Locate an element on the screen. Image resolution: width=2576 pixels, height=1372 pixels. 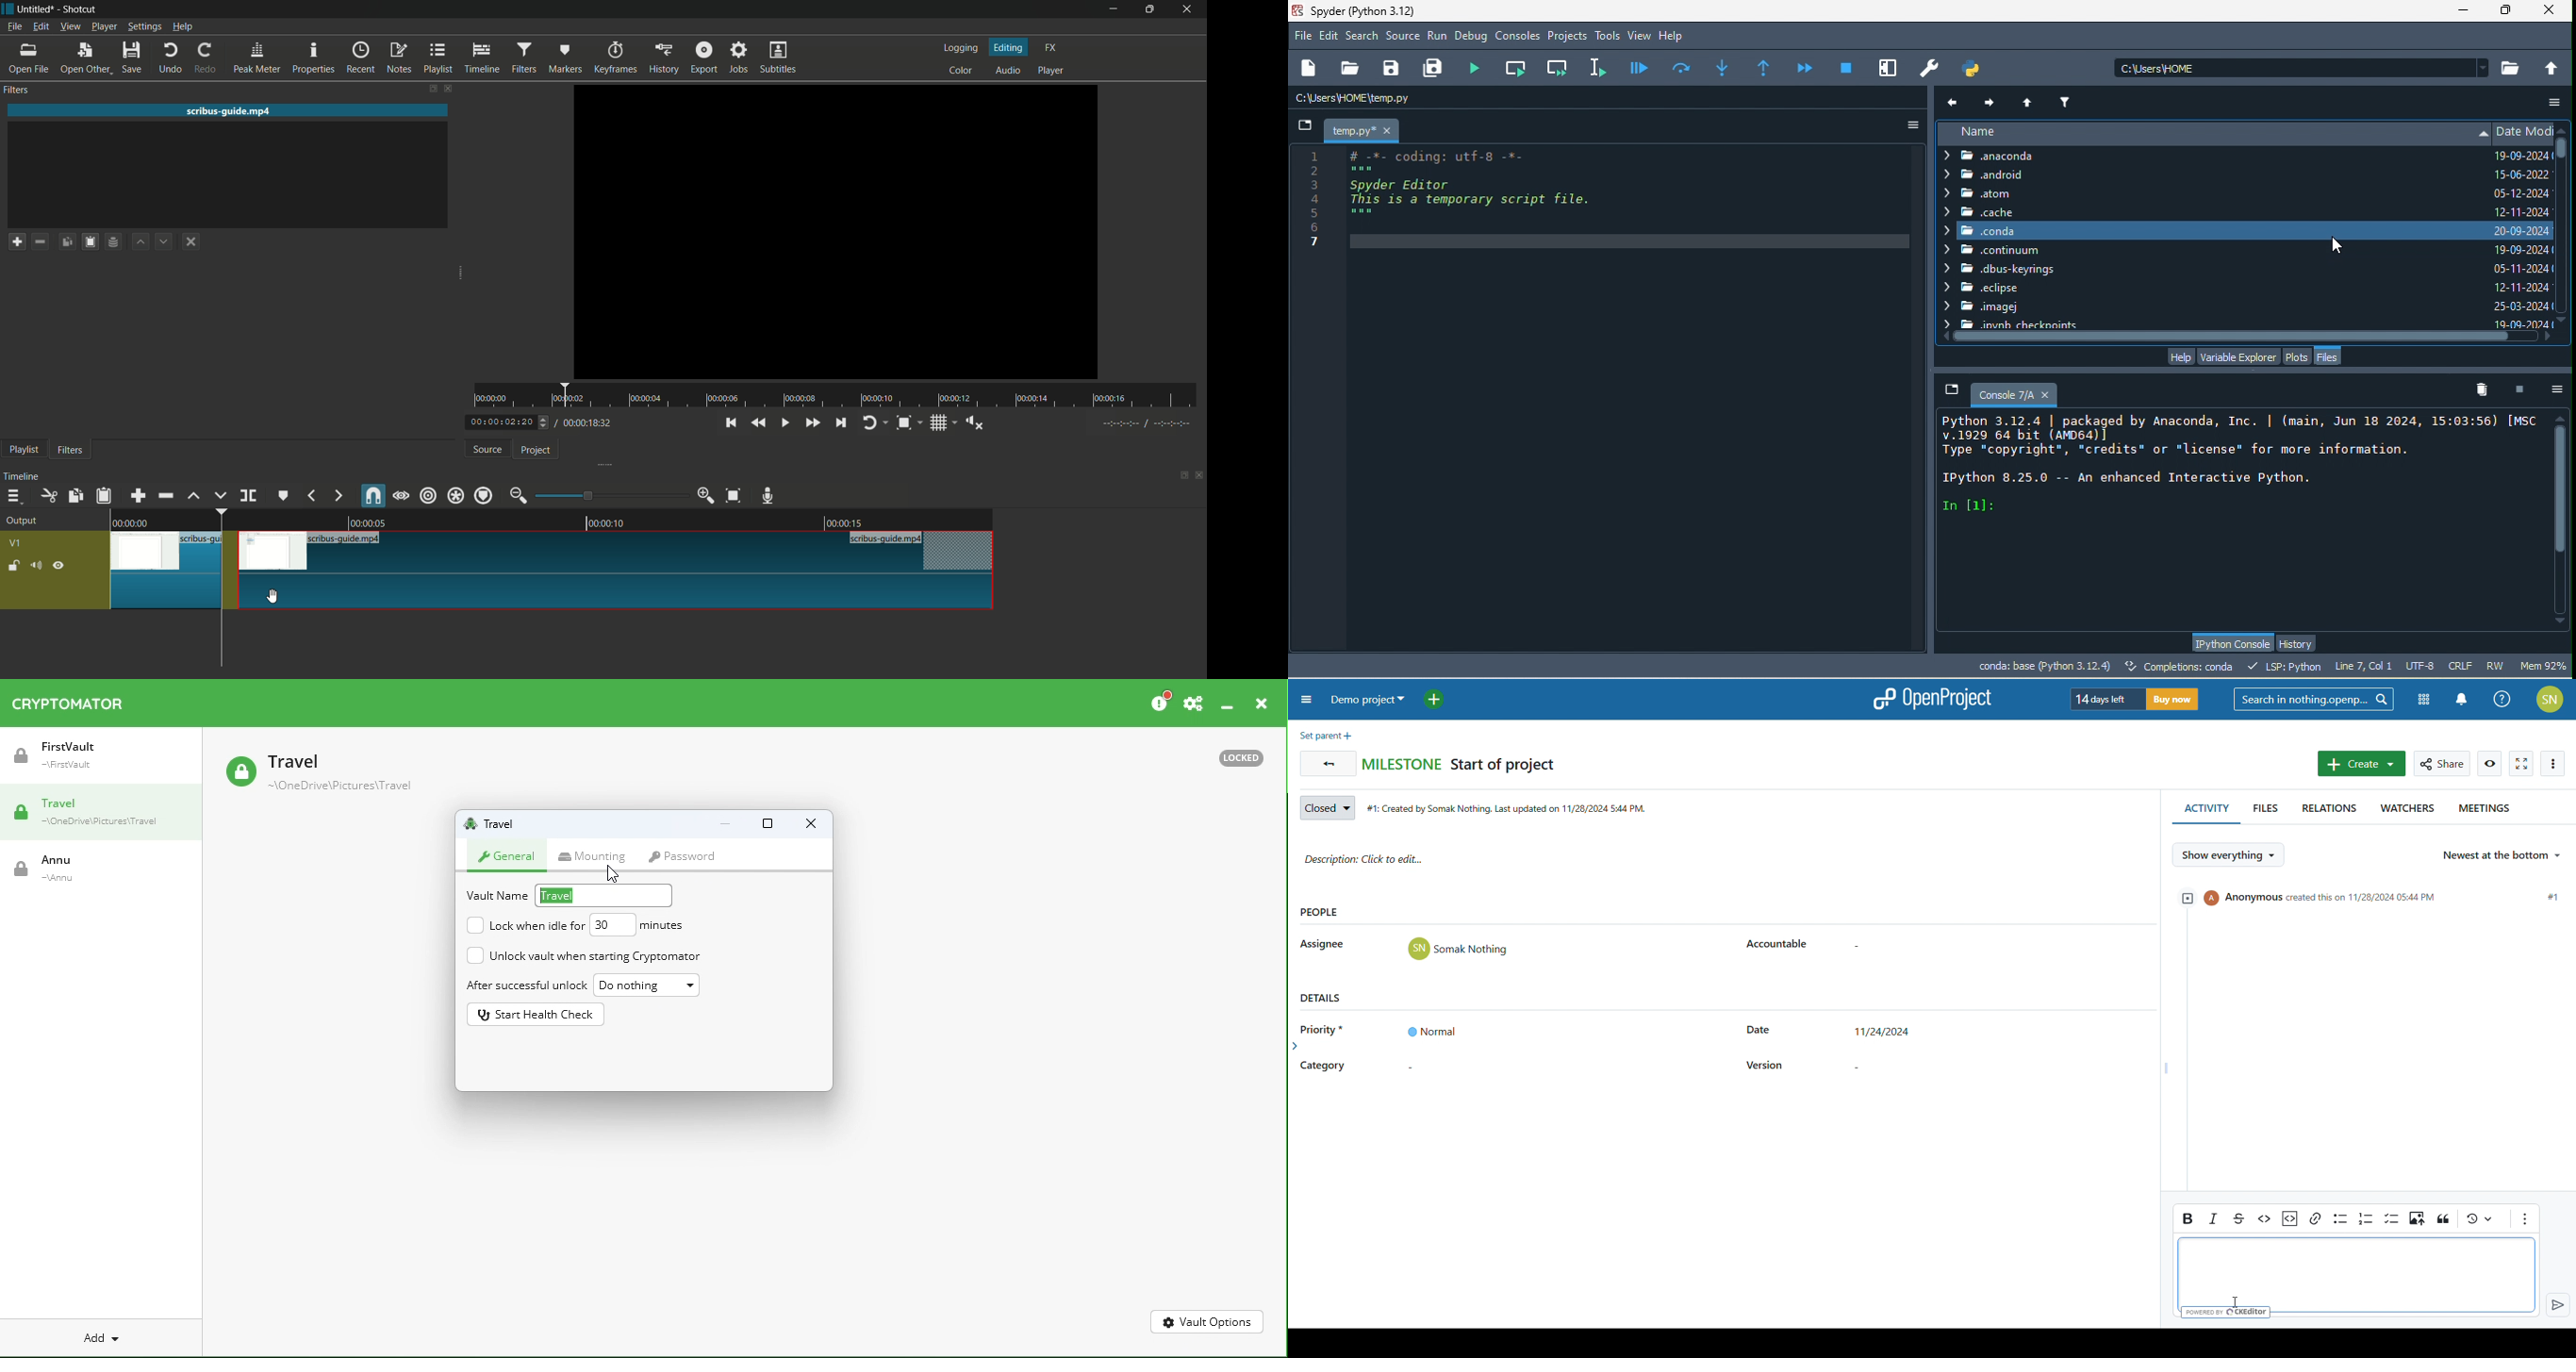
lift is located at coordinates (194, 495).